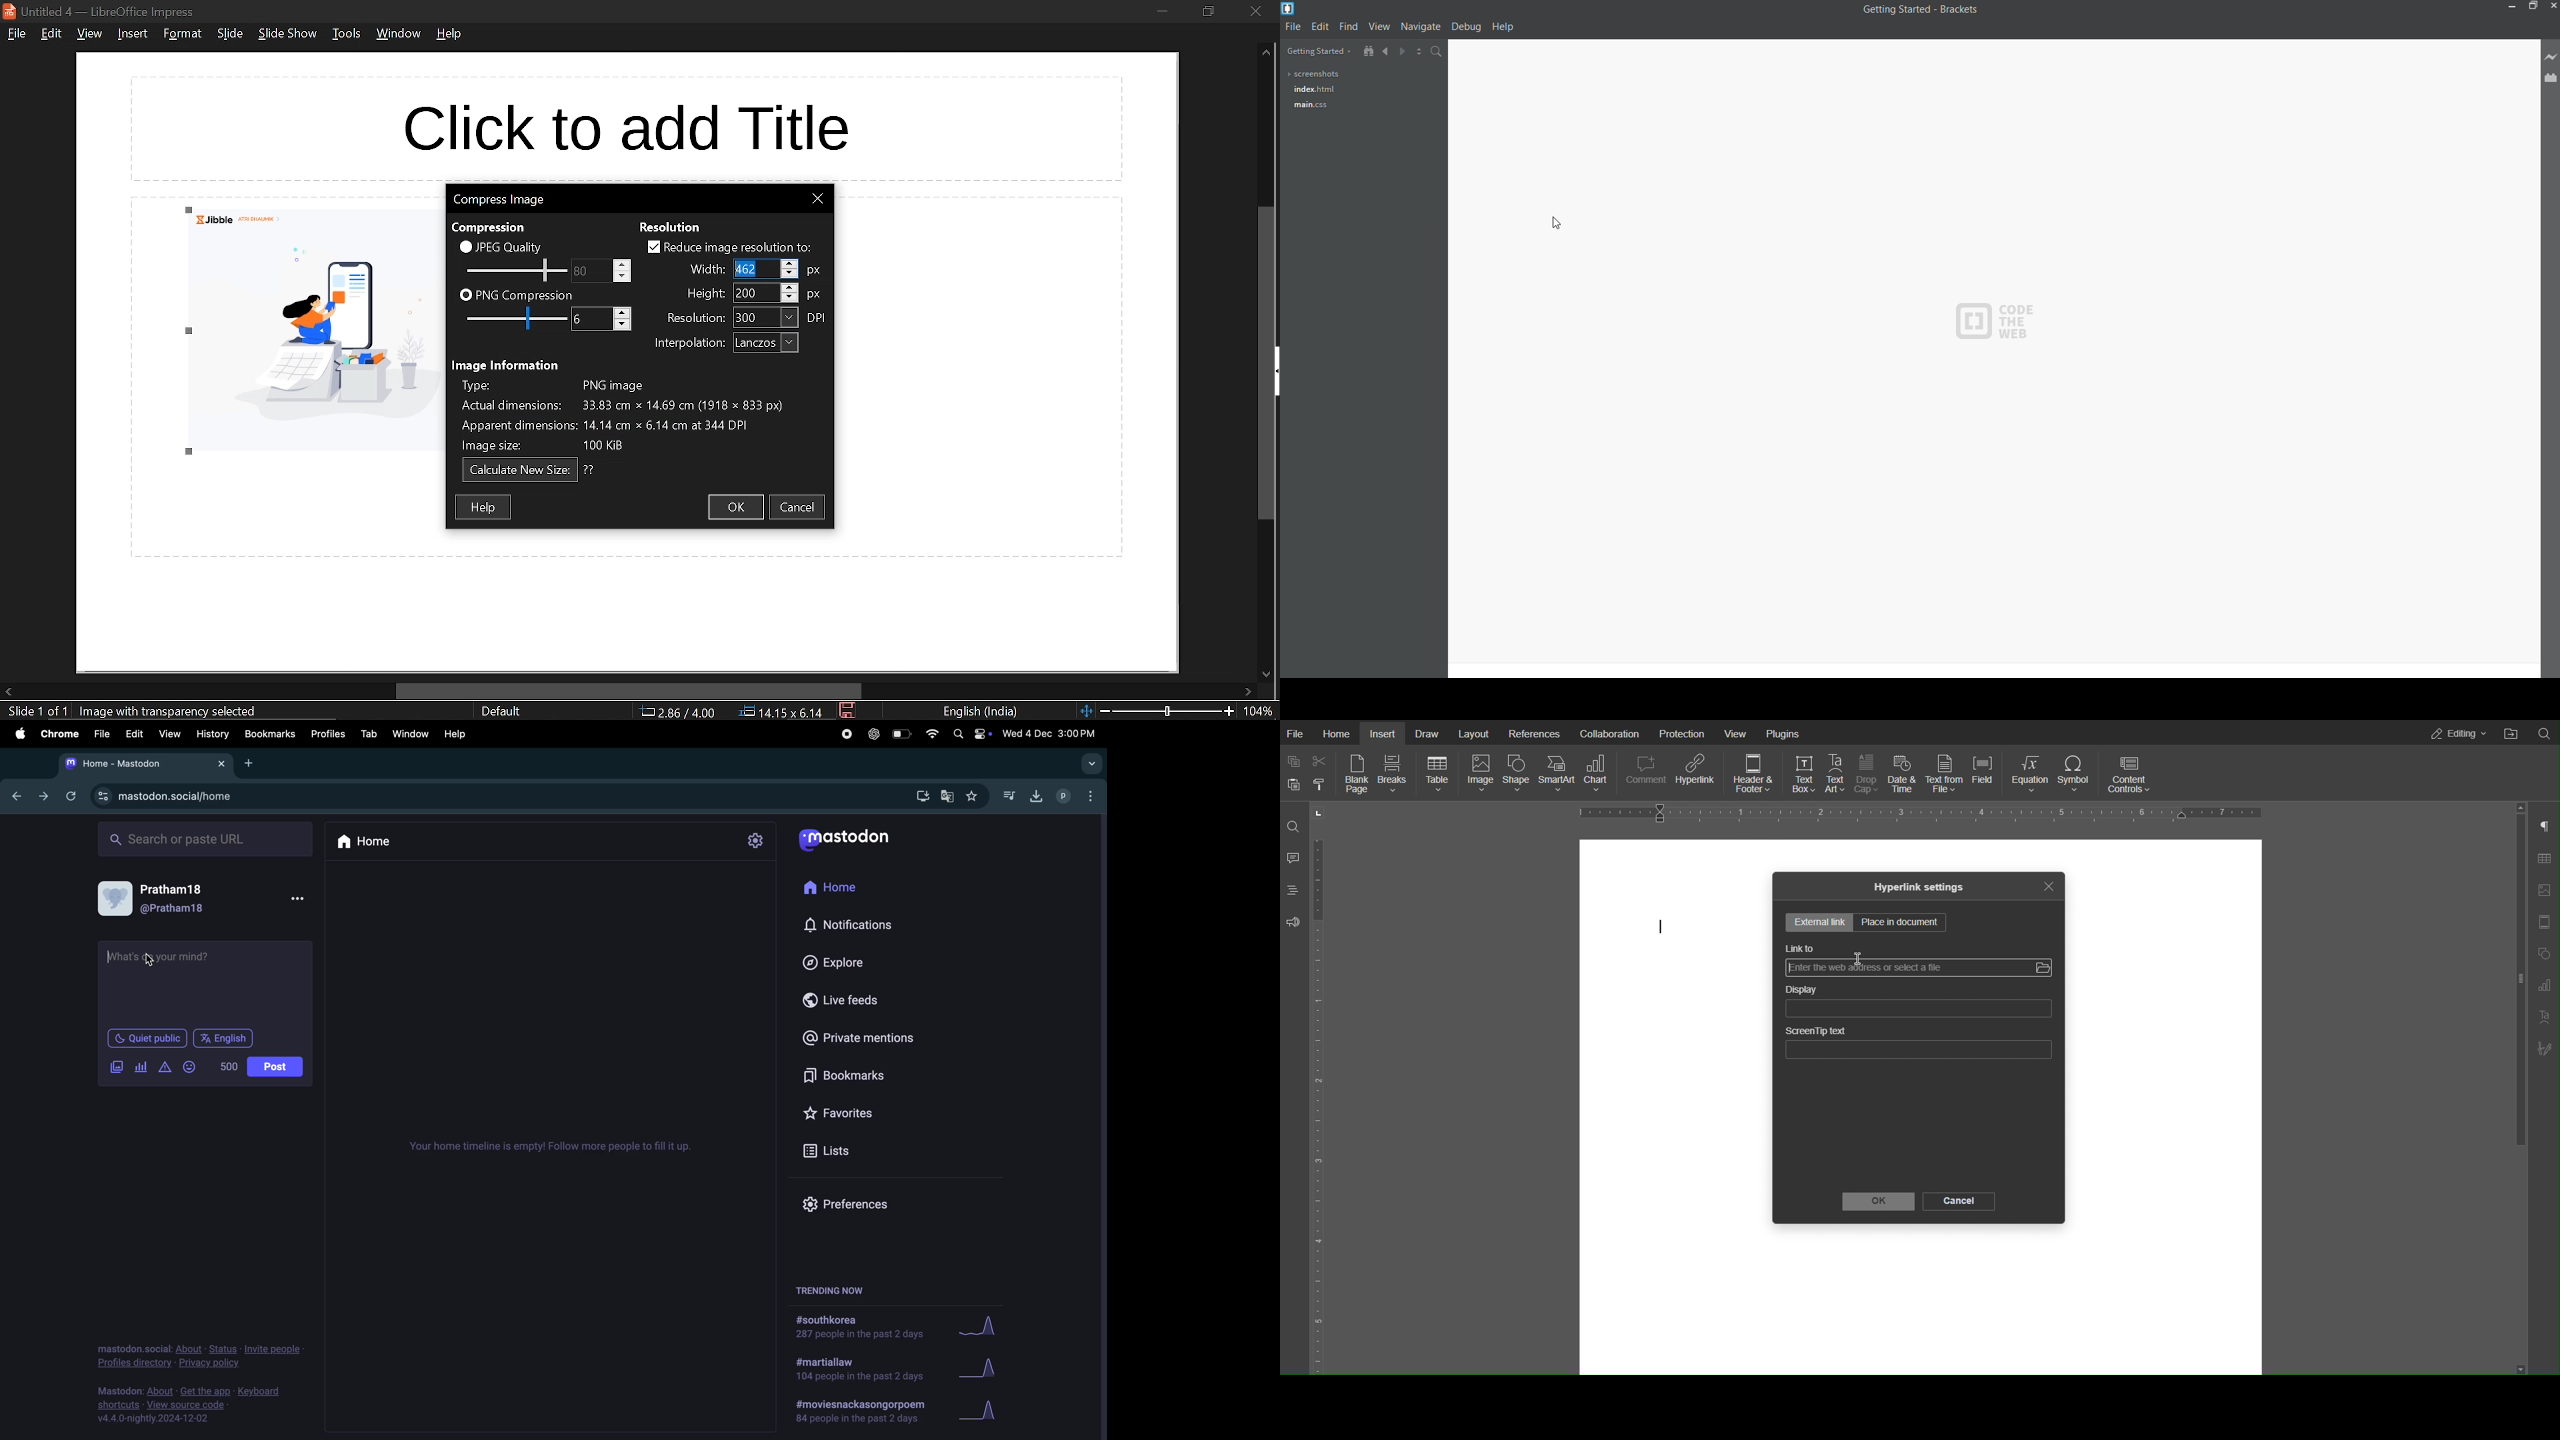  I want to click on lists, so click(835, 1149).